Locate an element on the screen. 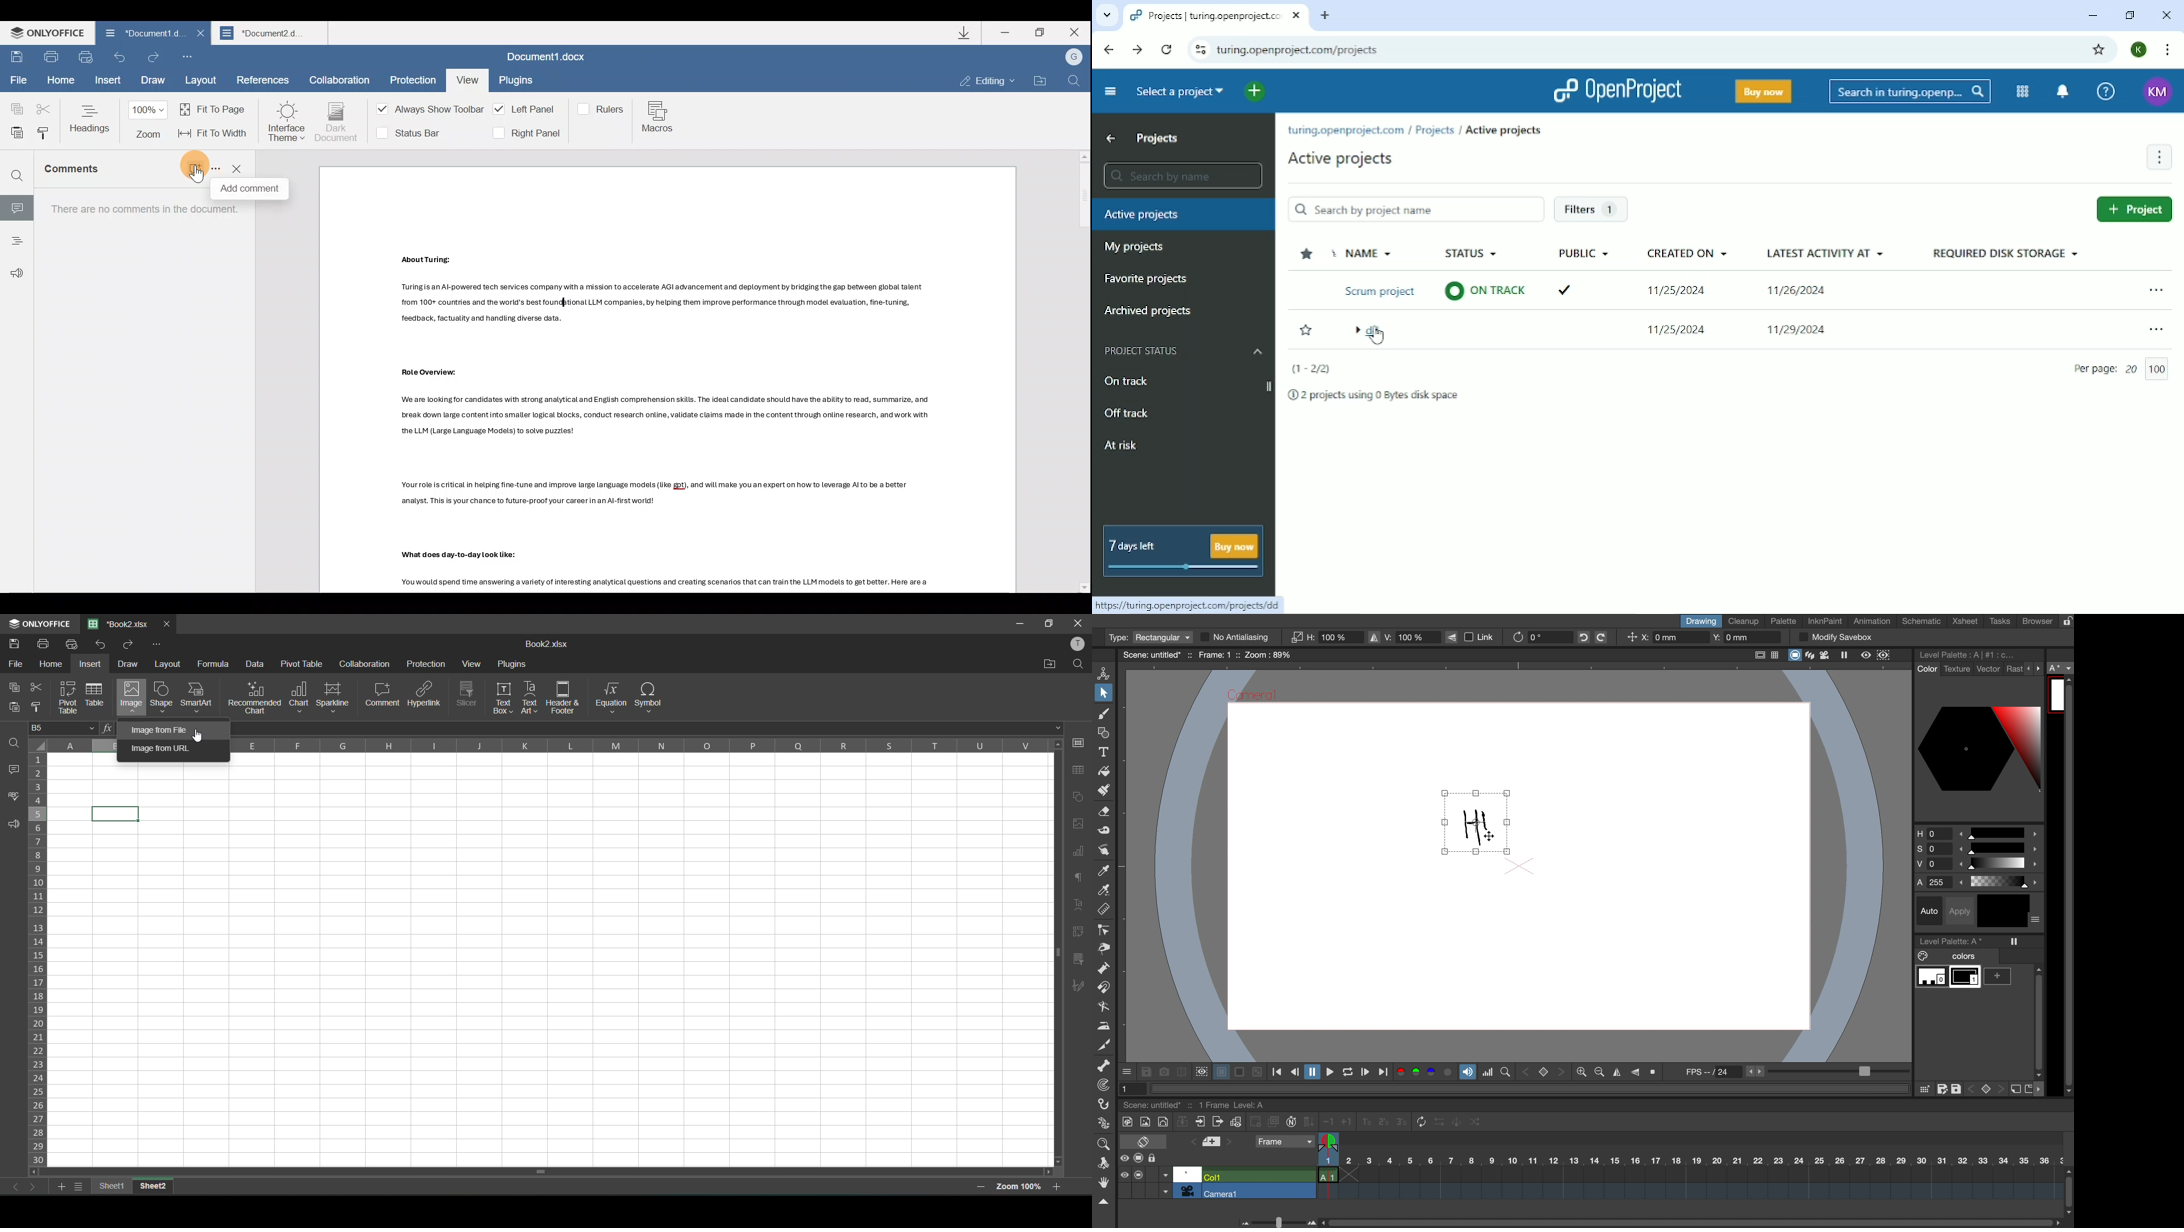 The width and height of the screenshot is (2184, 1232). Dark document is located at coordinates (337, 122).